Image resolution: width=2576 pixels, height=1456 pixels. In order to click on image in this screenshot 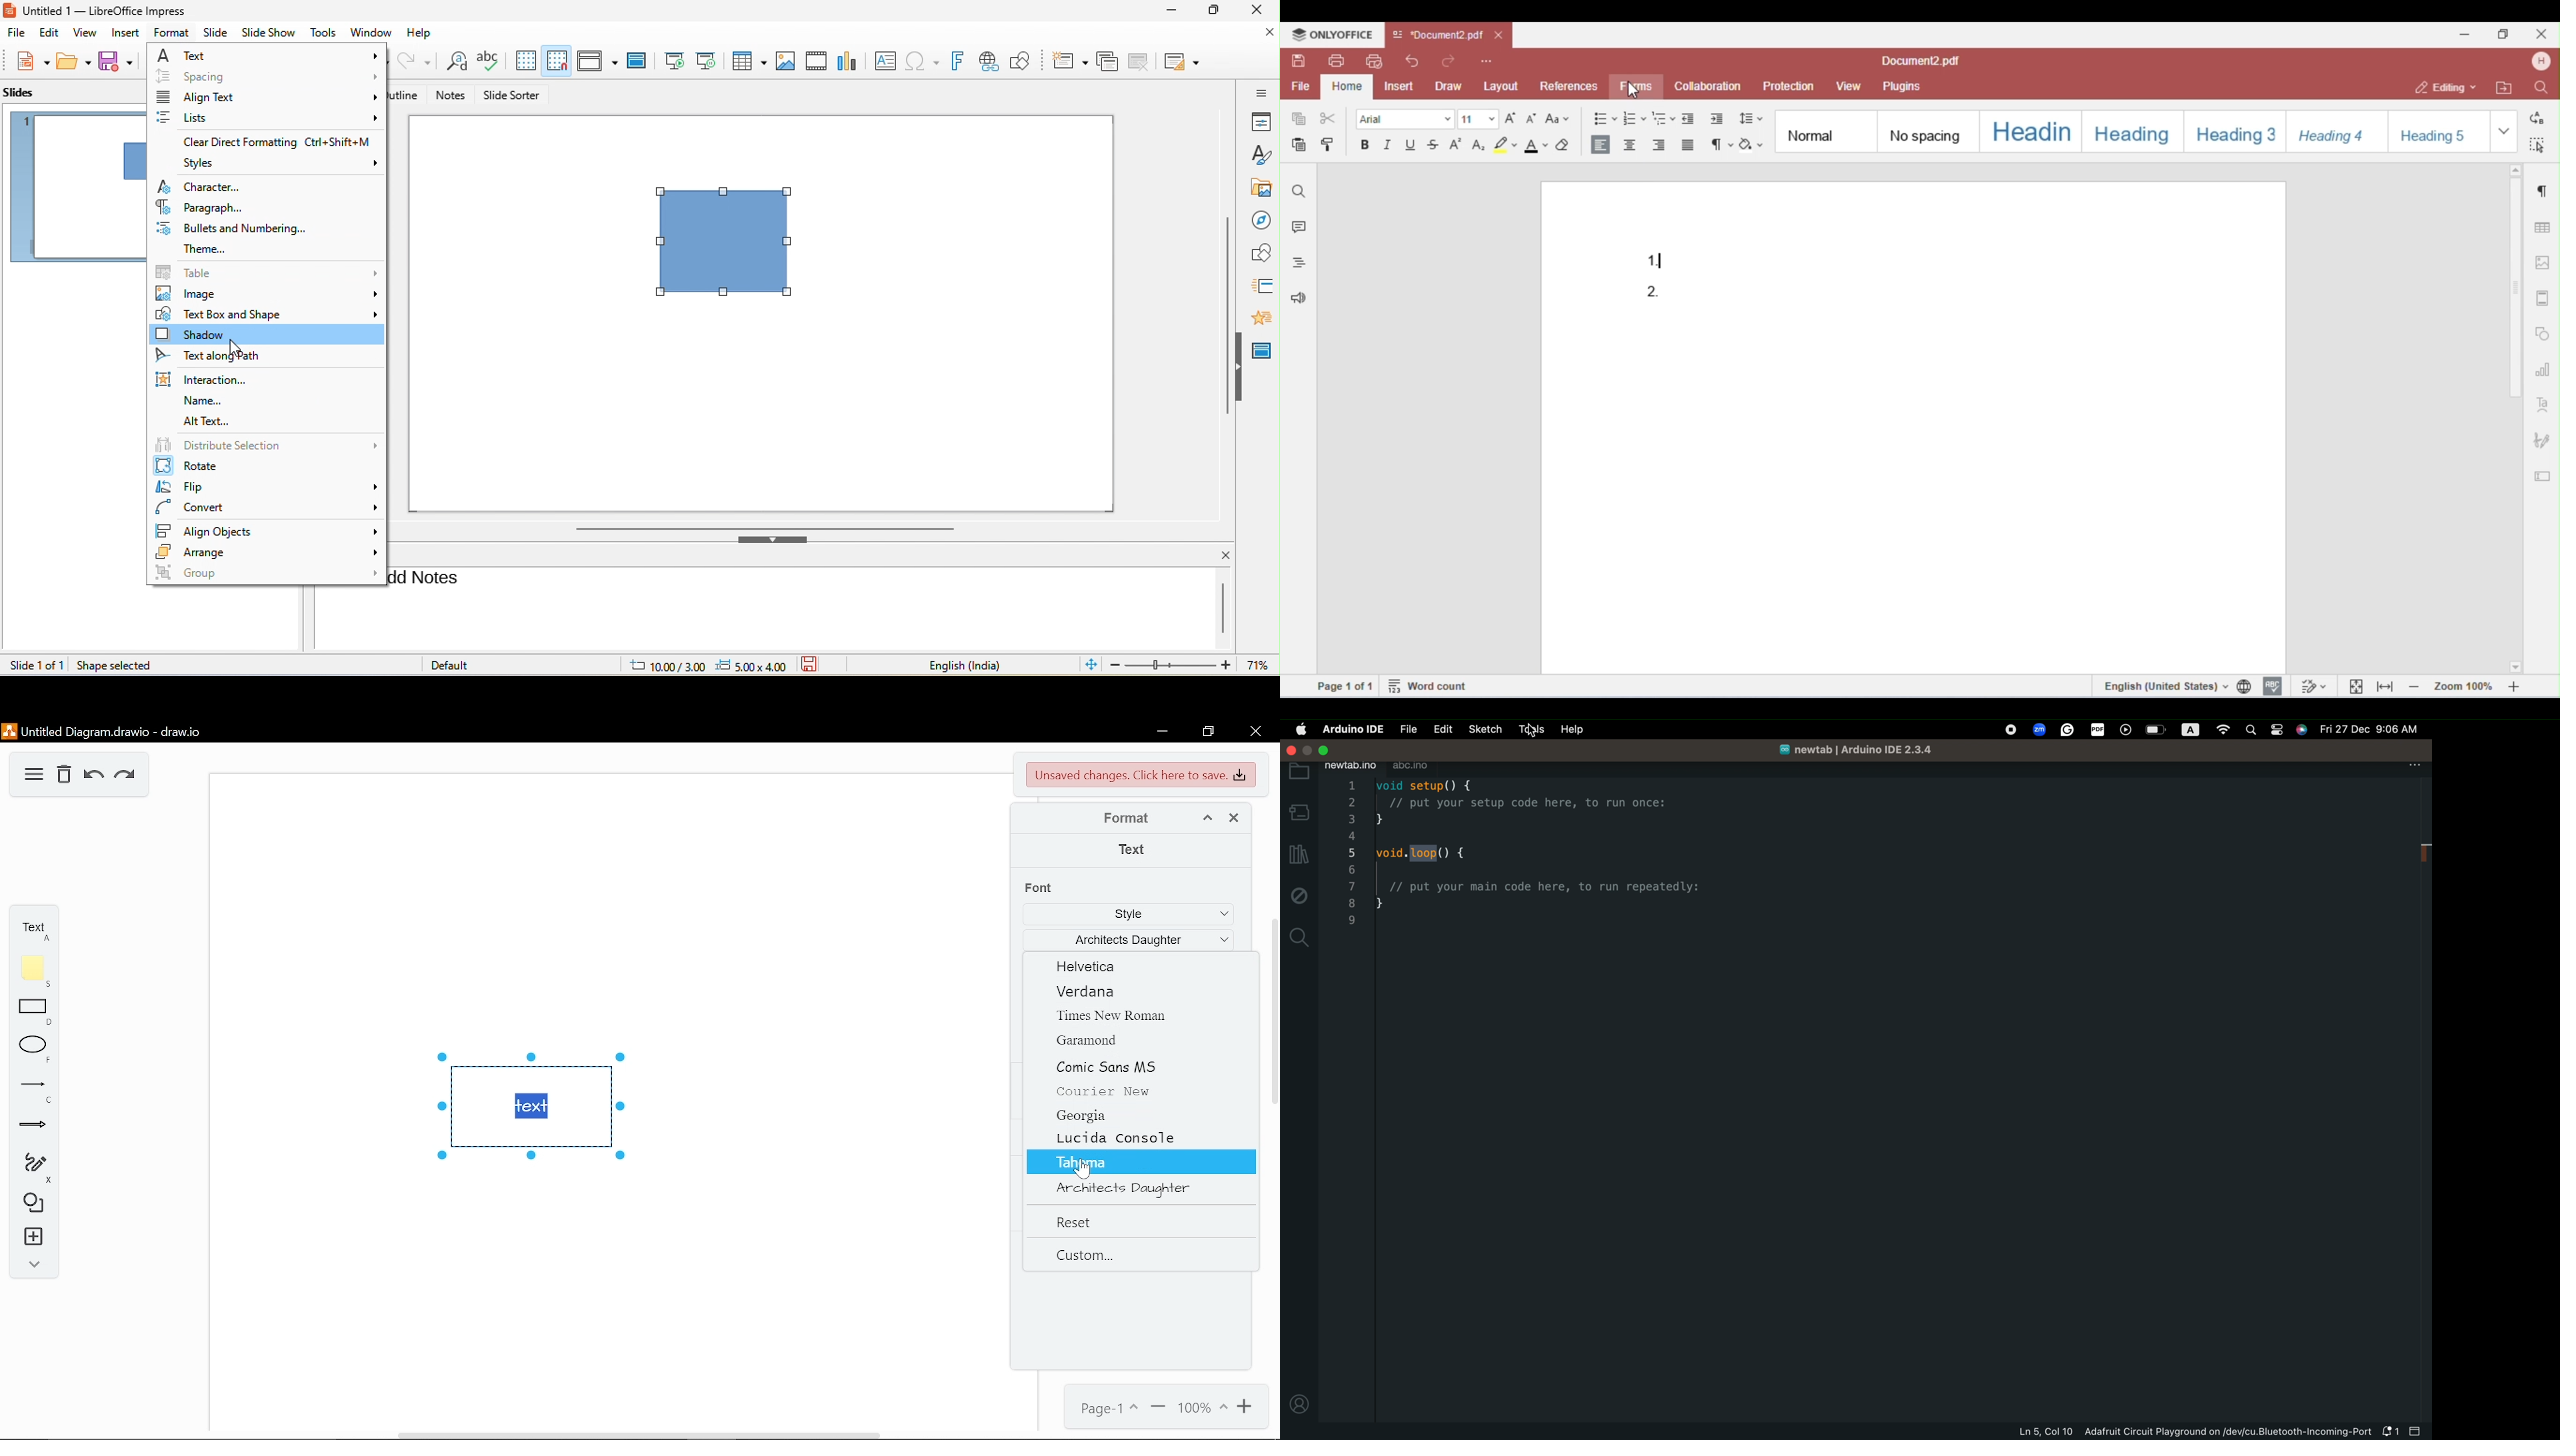, I will do `click(784, 60)`.